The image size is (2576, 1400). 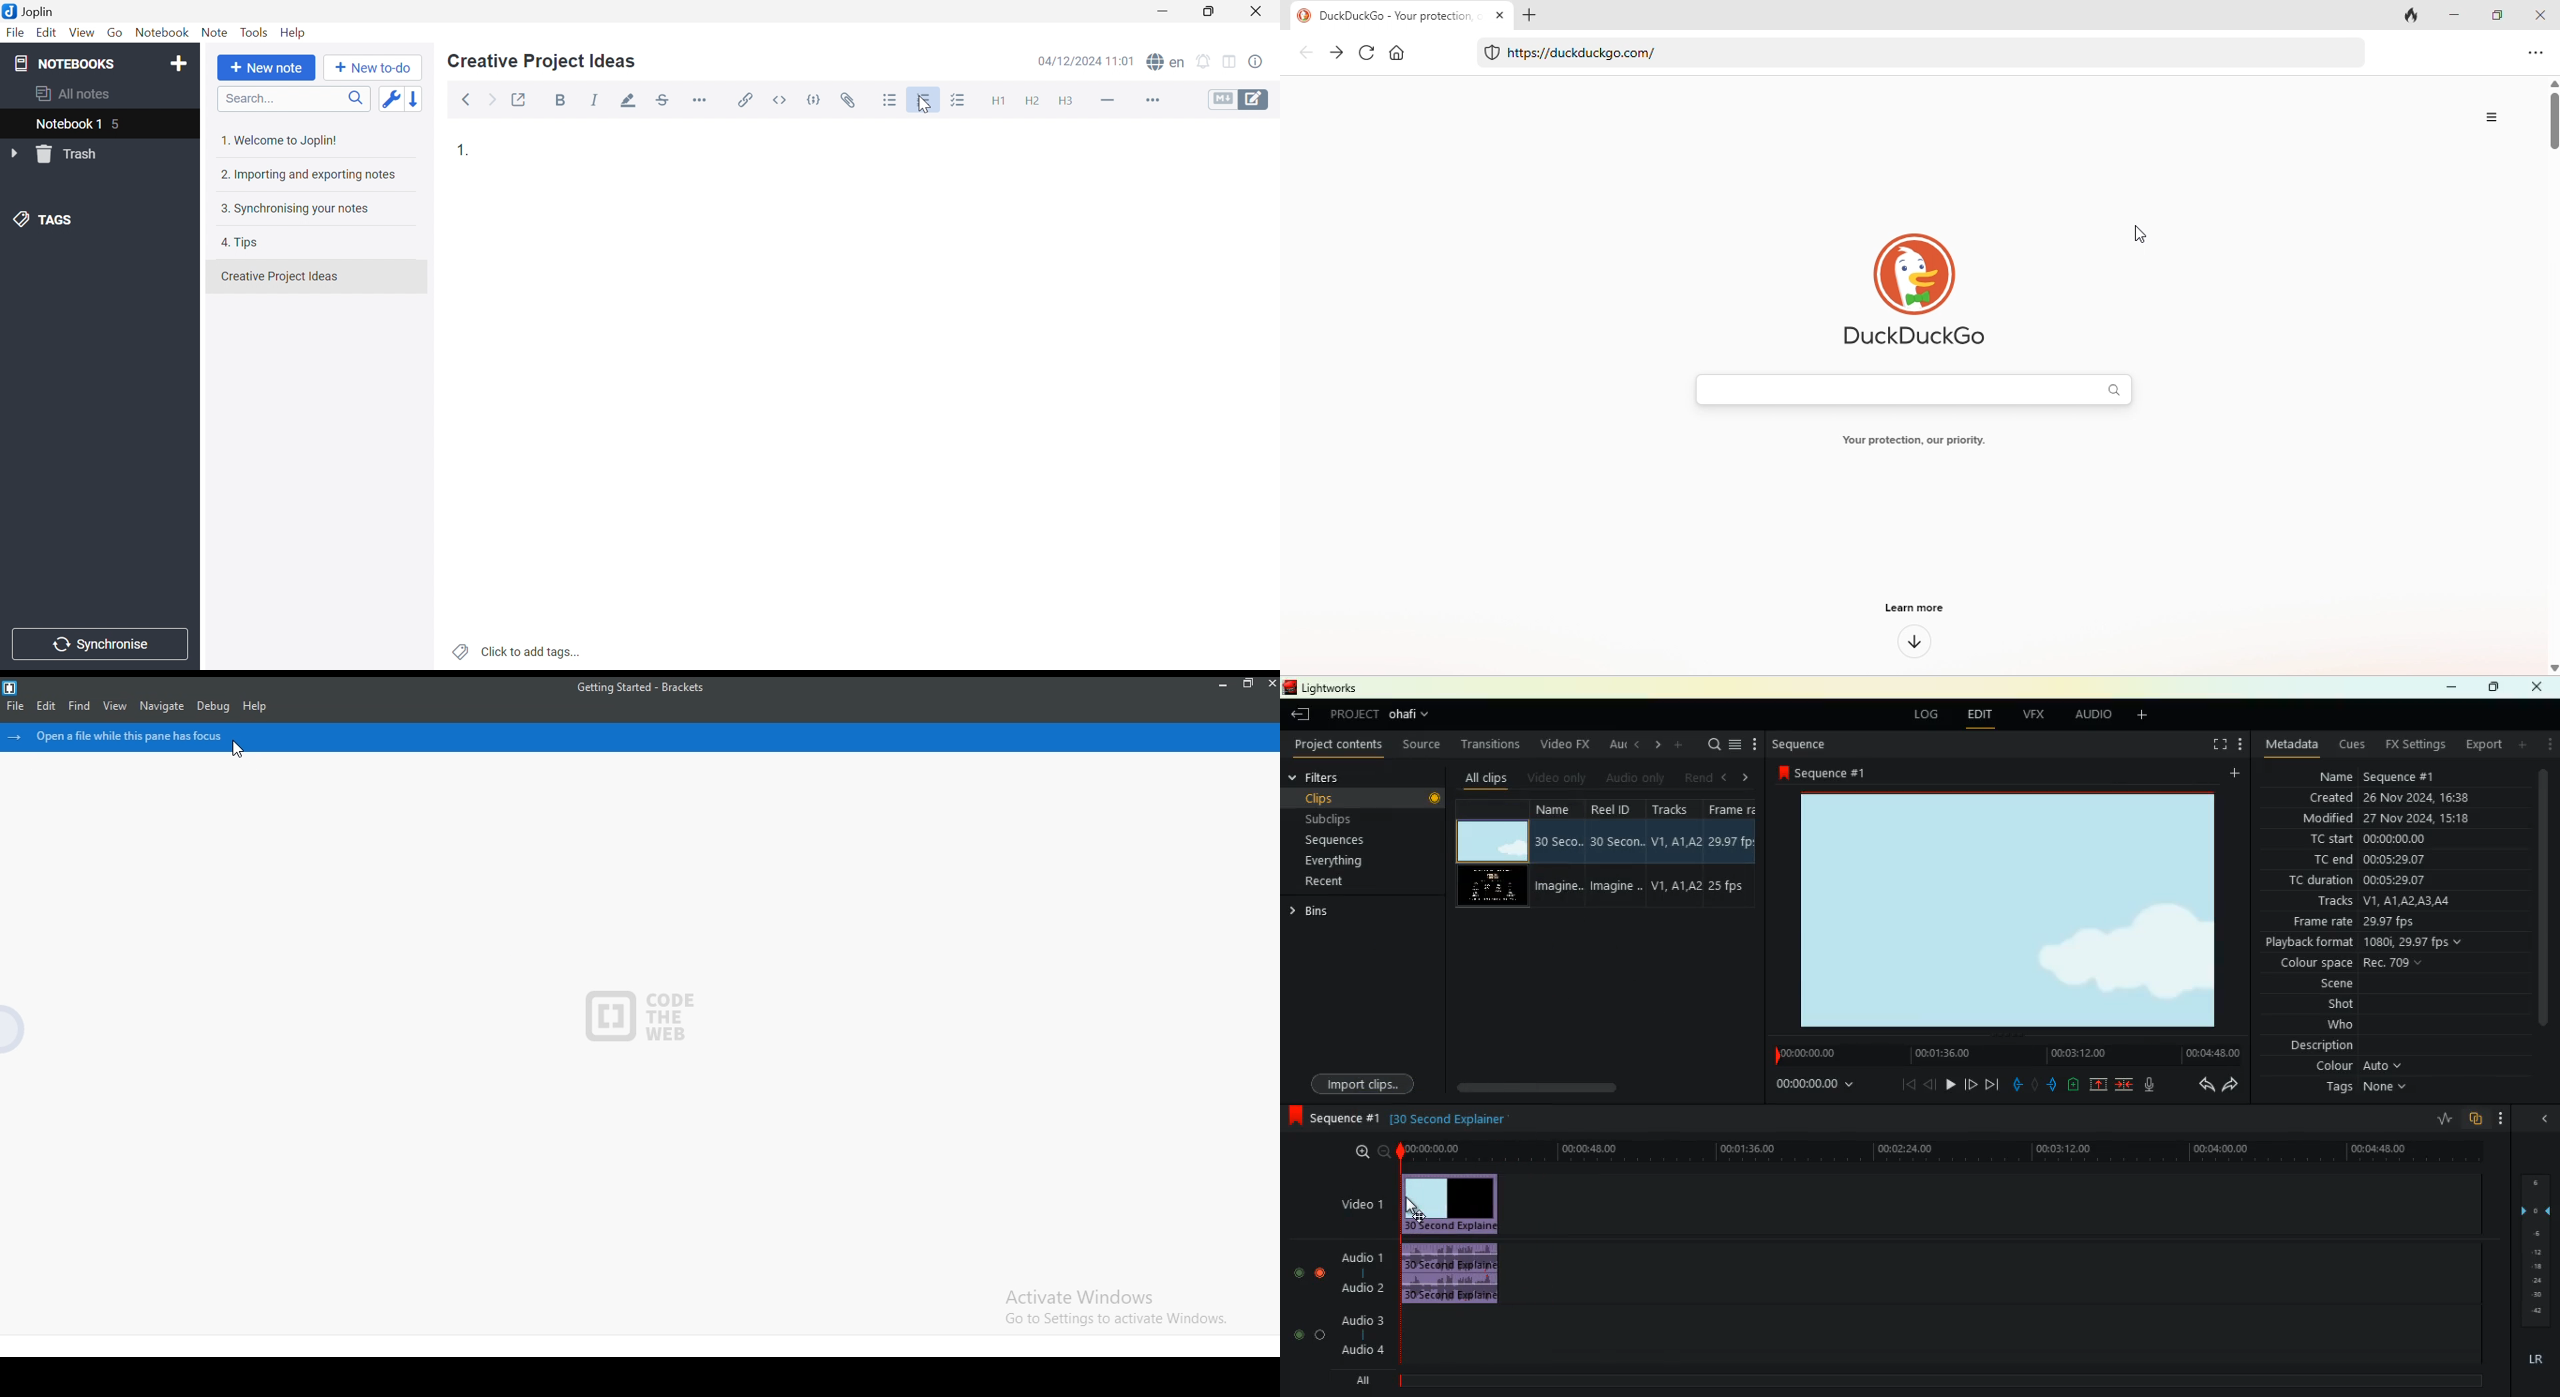 What do you see at coordinates (925, 98) in the screenshot?
I see `Numbered list` at bounding box center [925, 98].